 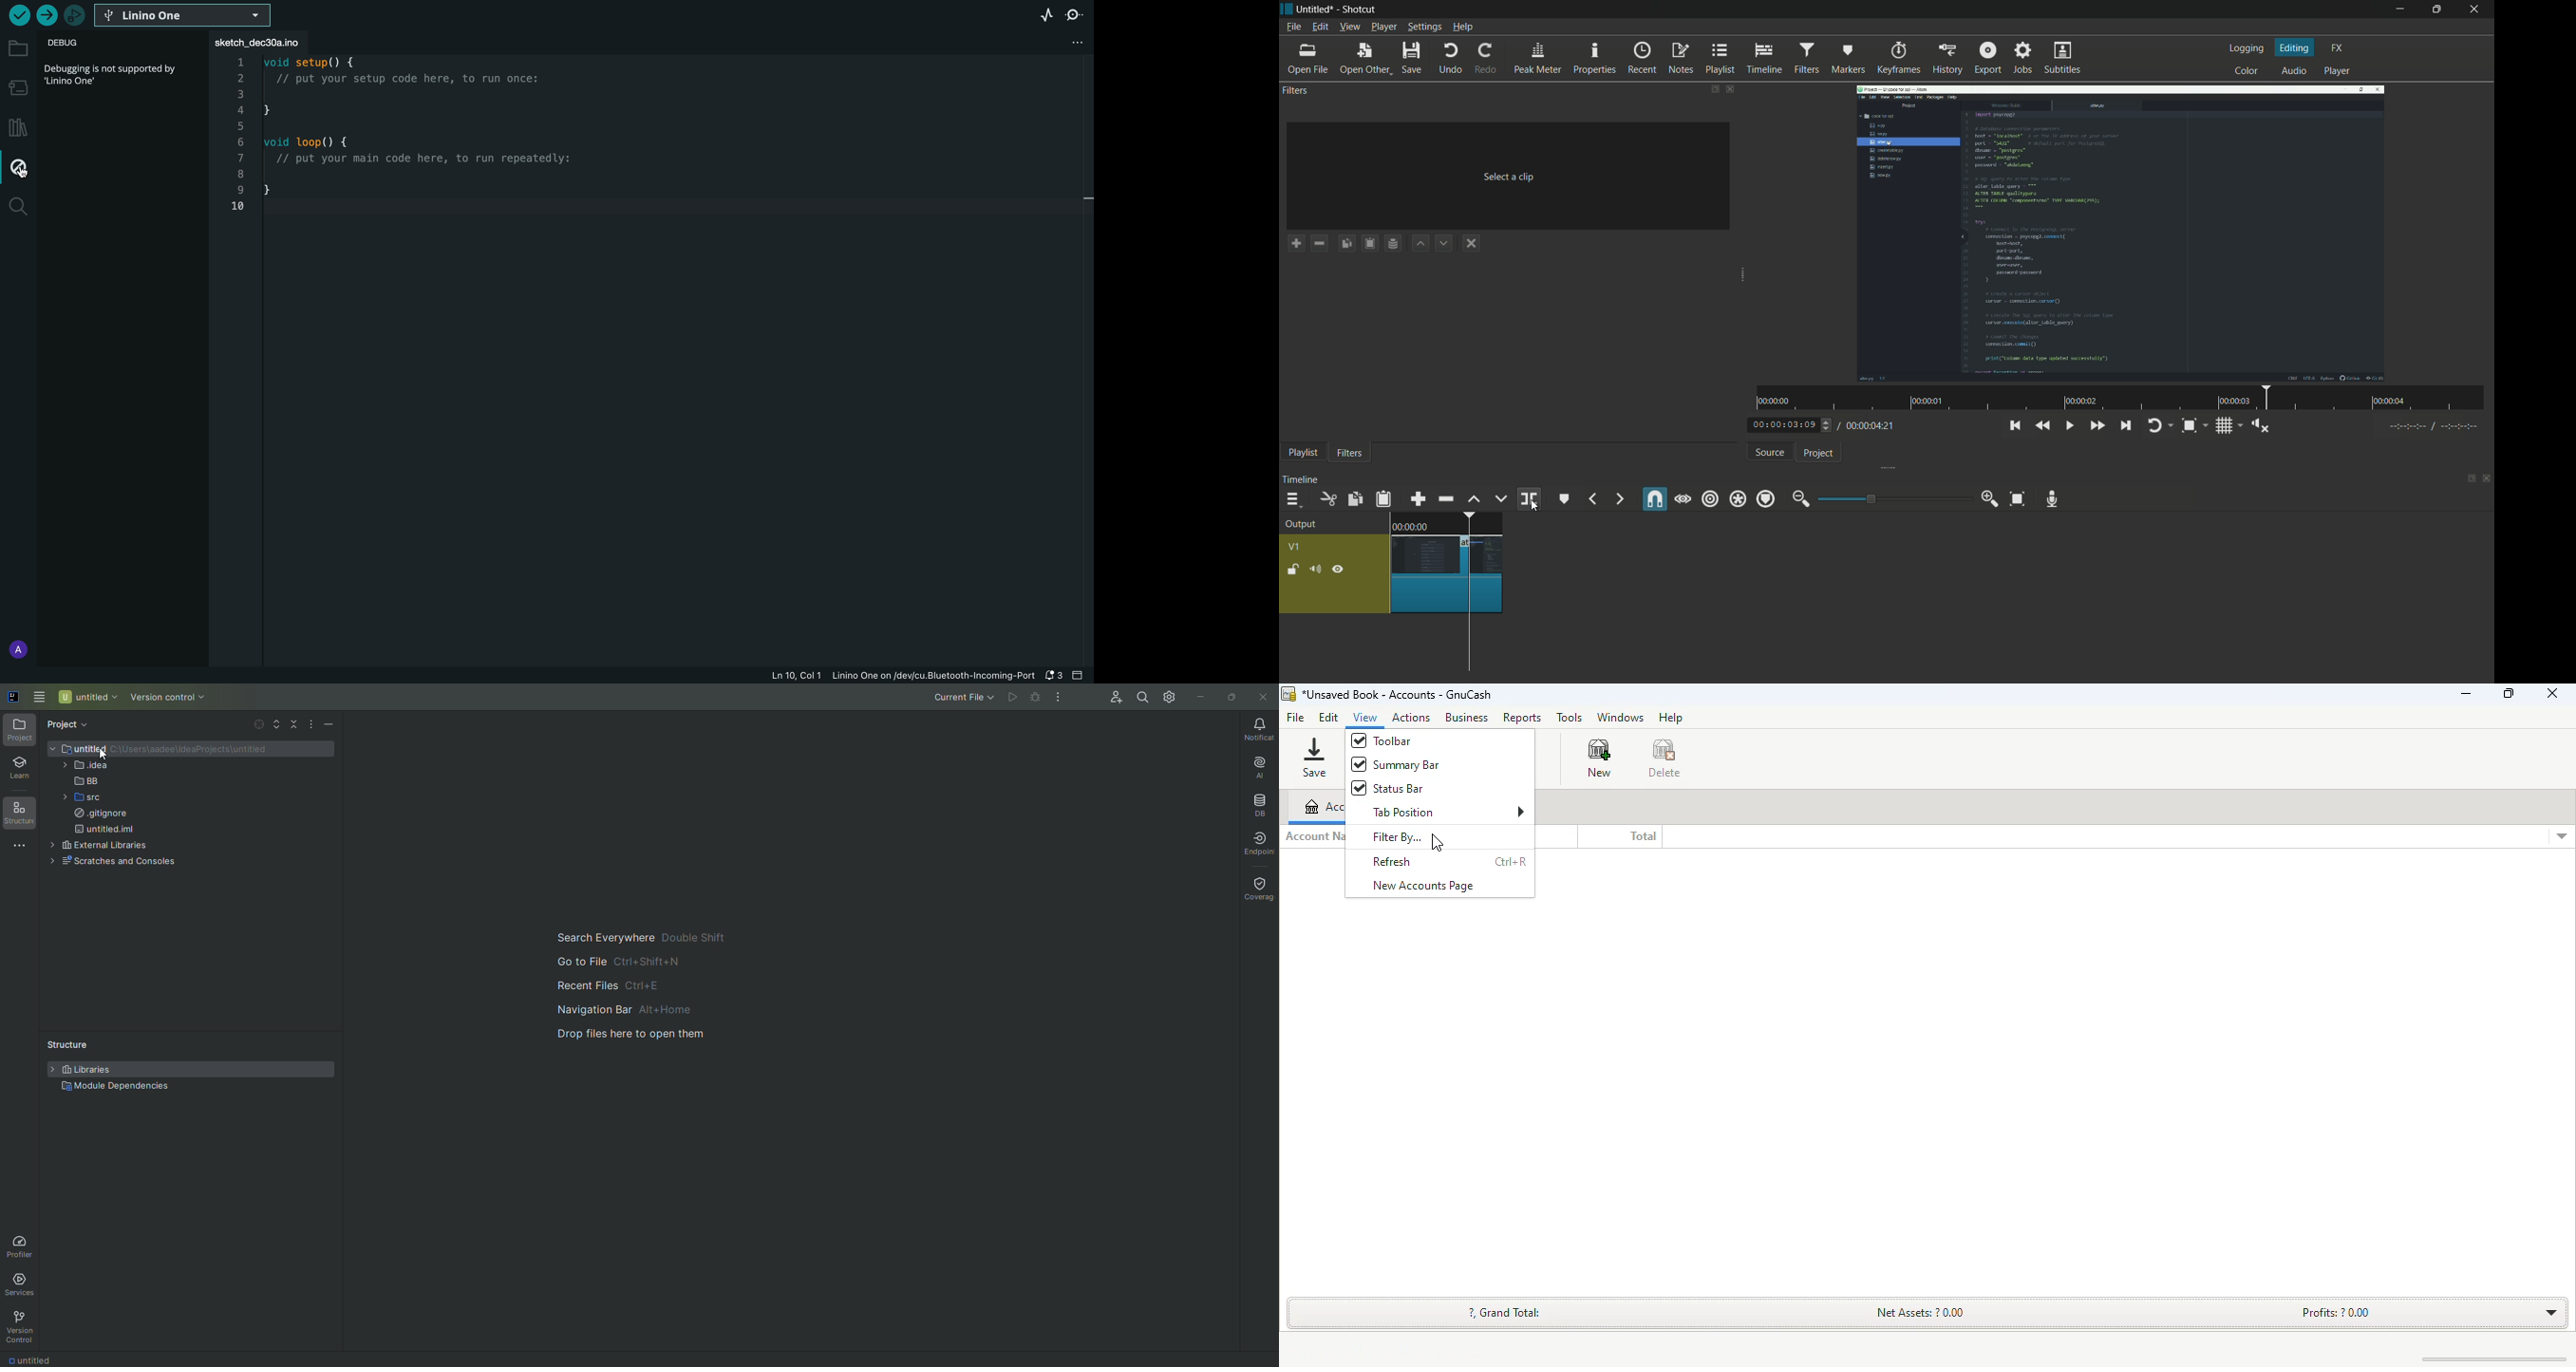 What do you see at coordinates (2336, 1312) in the screenshot?
I see `Profits: ?0.00` at bounding box center [2336, 1312].